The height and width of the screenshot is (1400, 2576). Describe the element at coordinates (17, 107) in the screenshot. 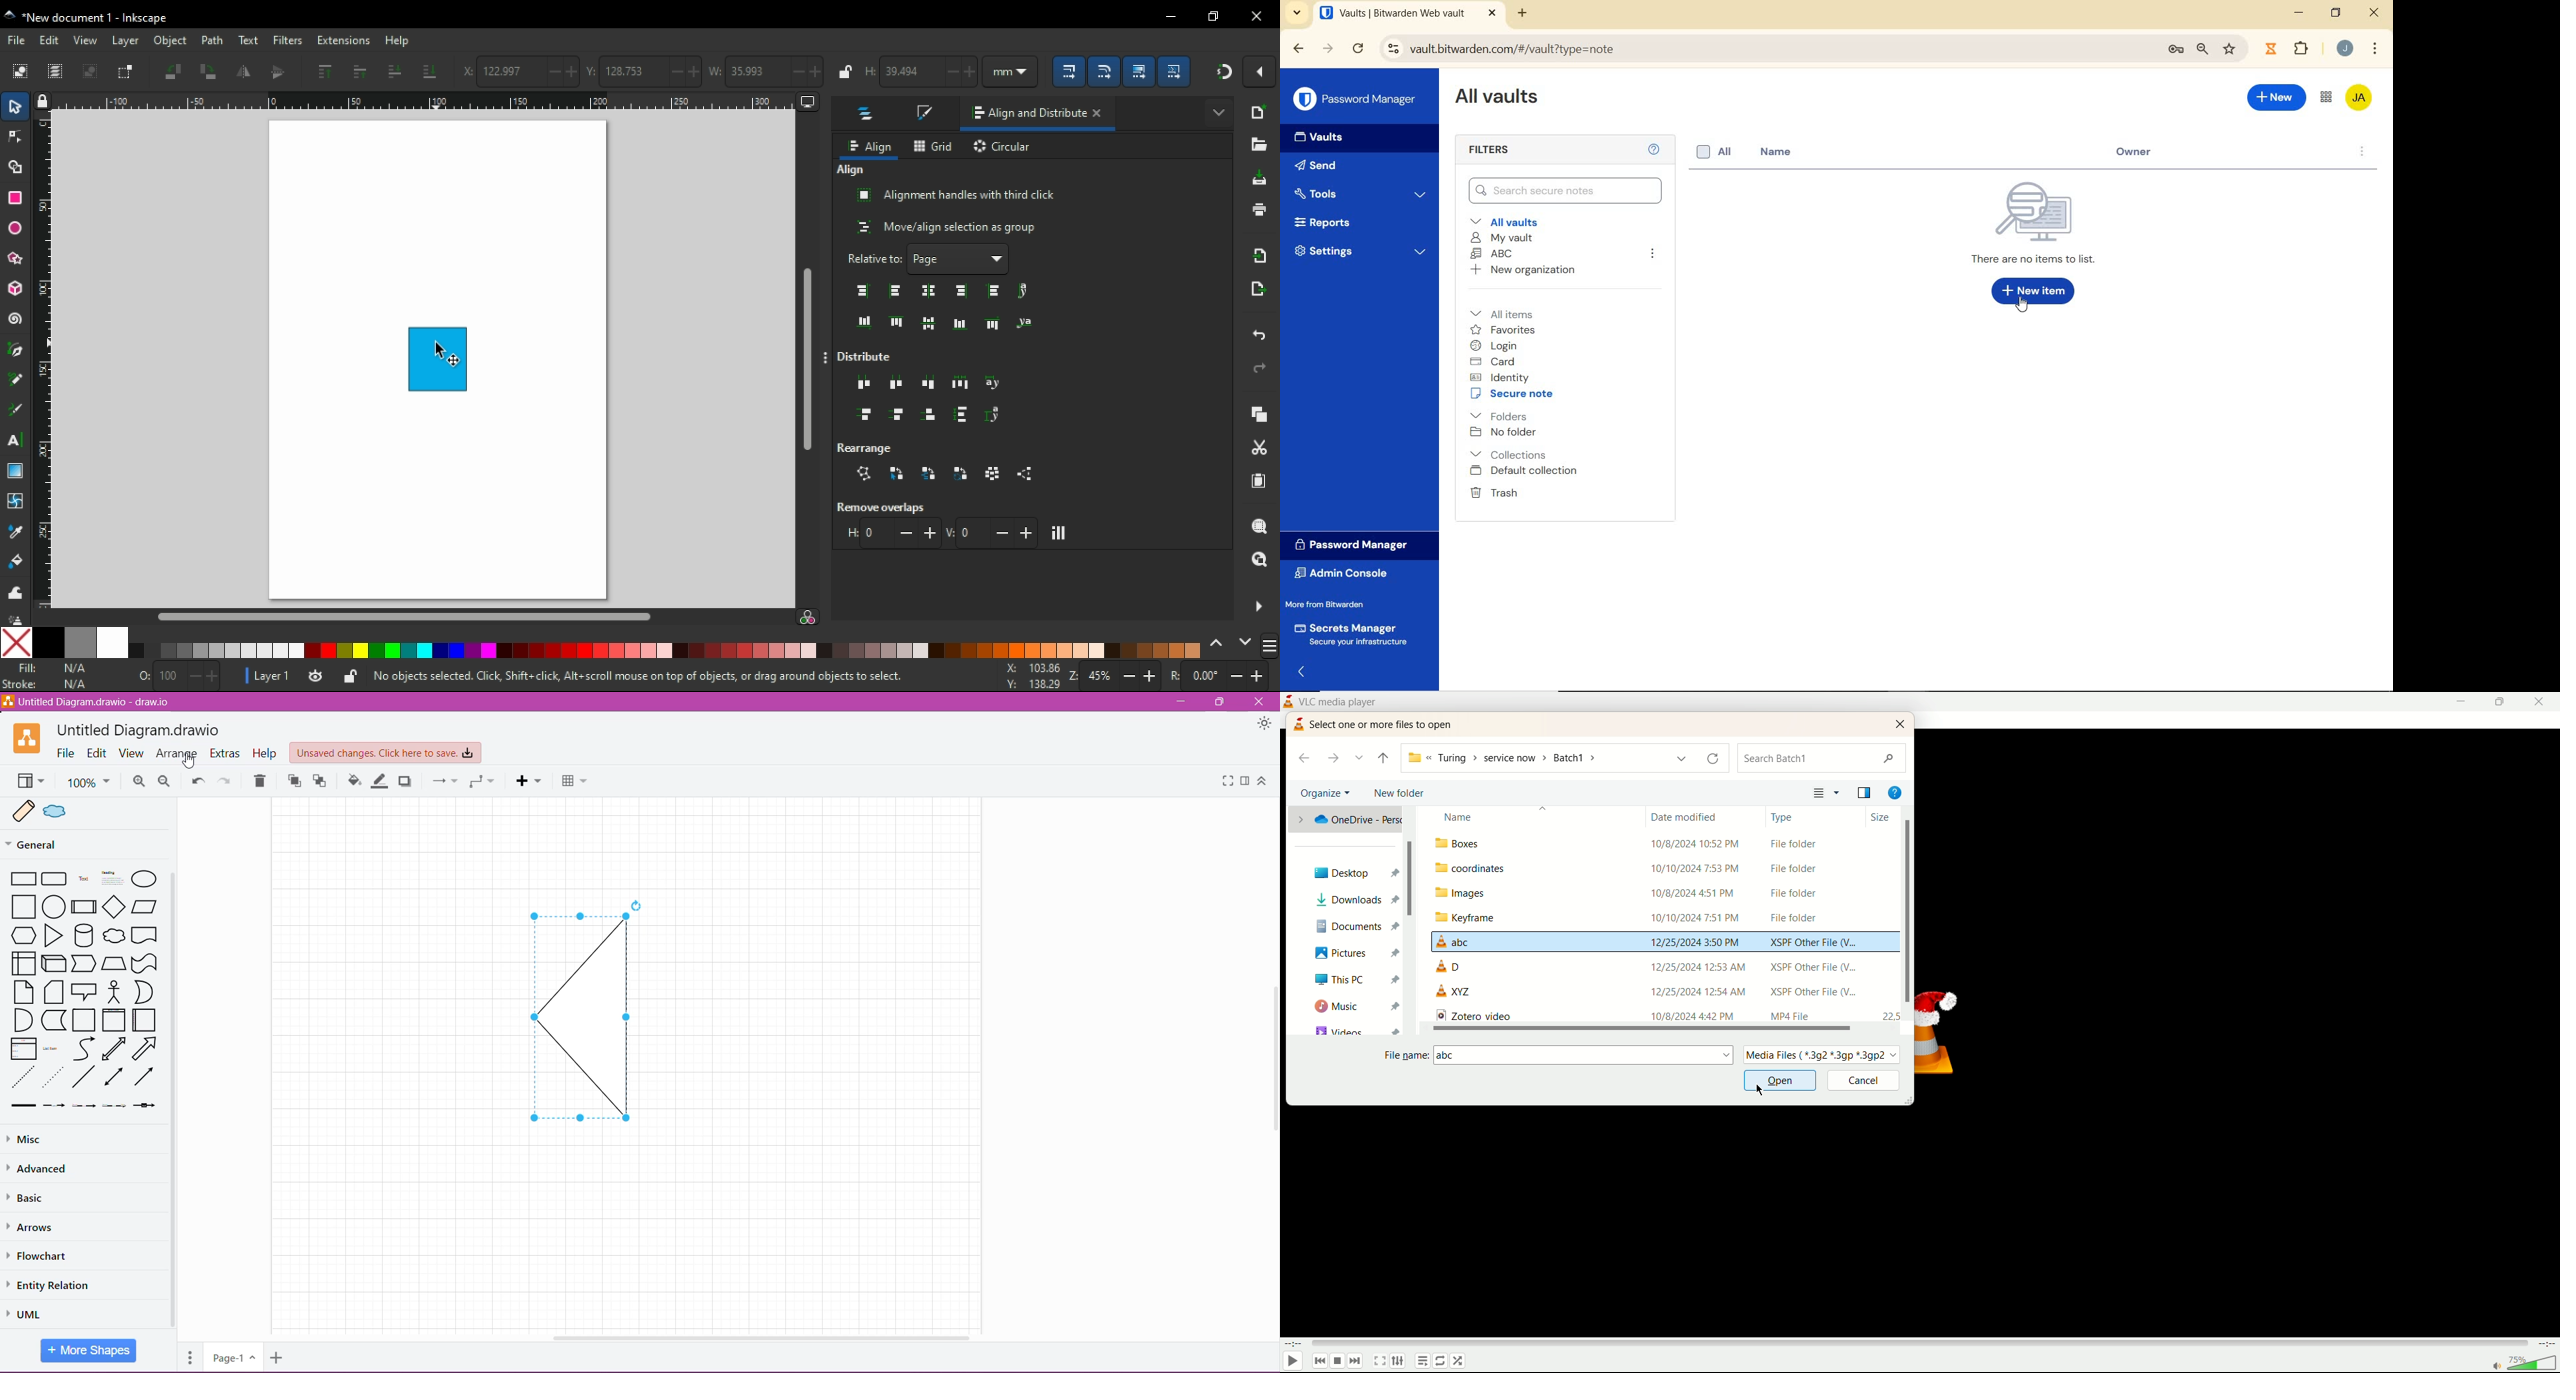

I see `select` at that location.